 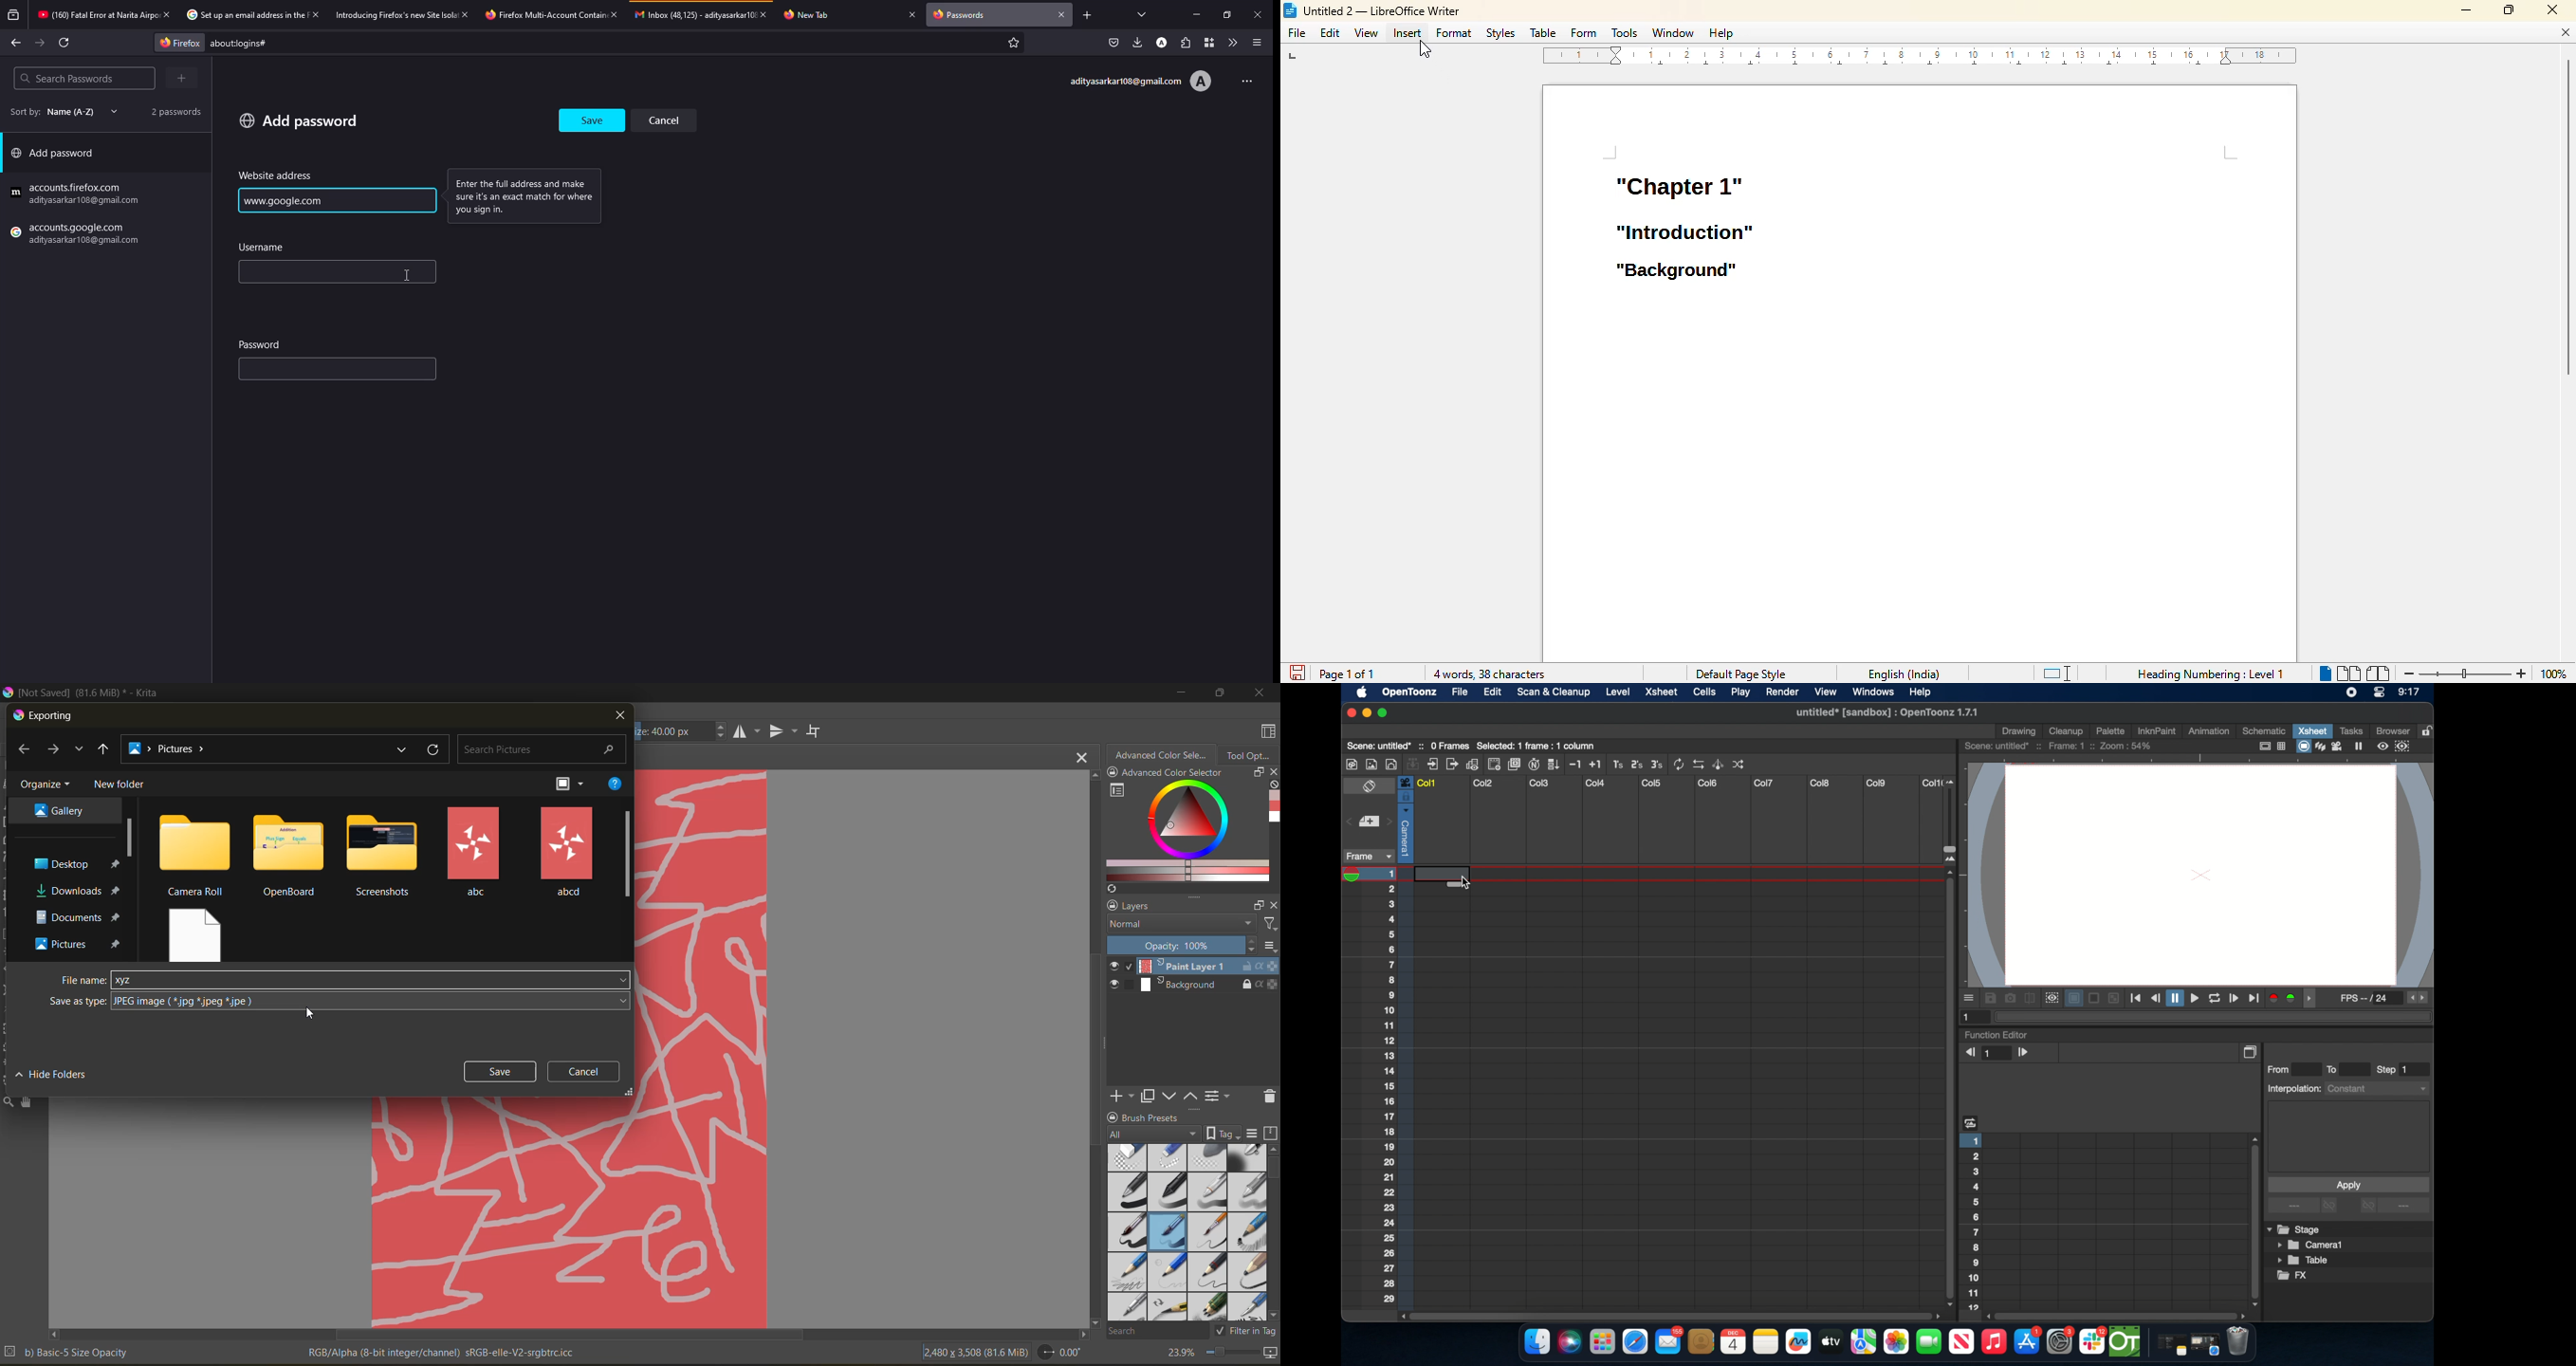 I want to click on maximize, so click(x=2508, y=9).